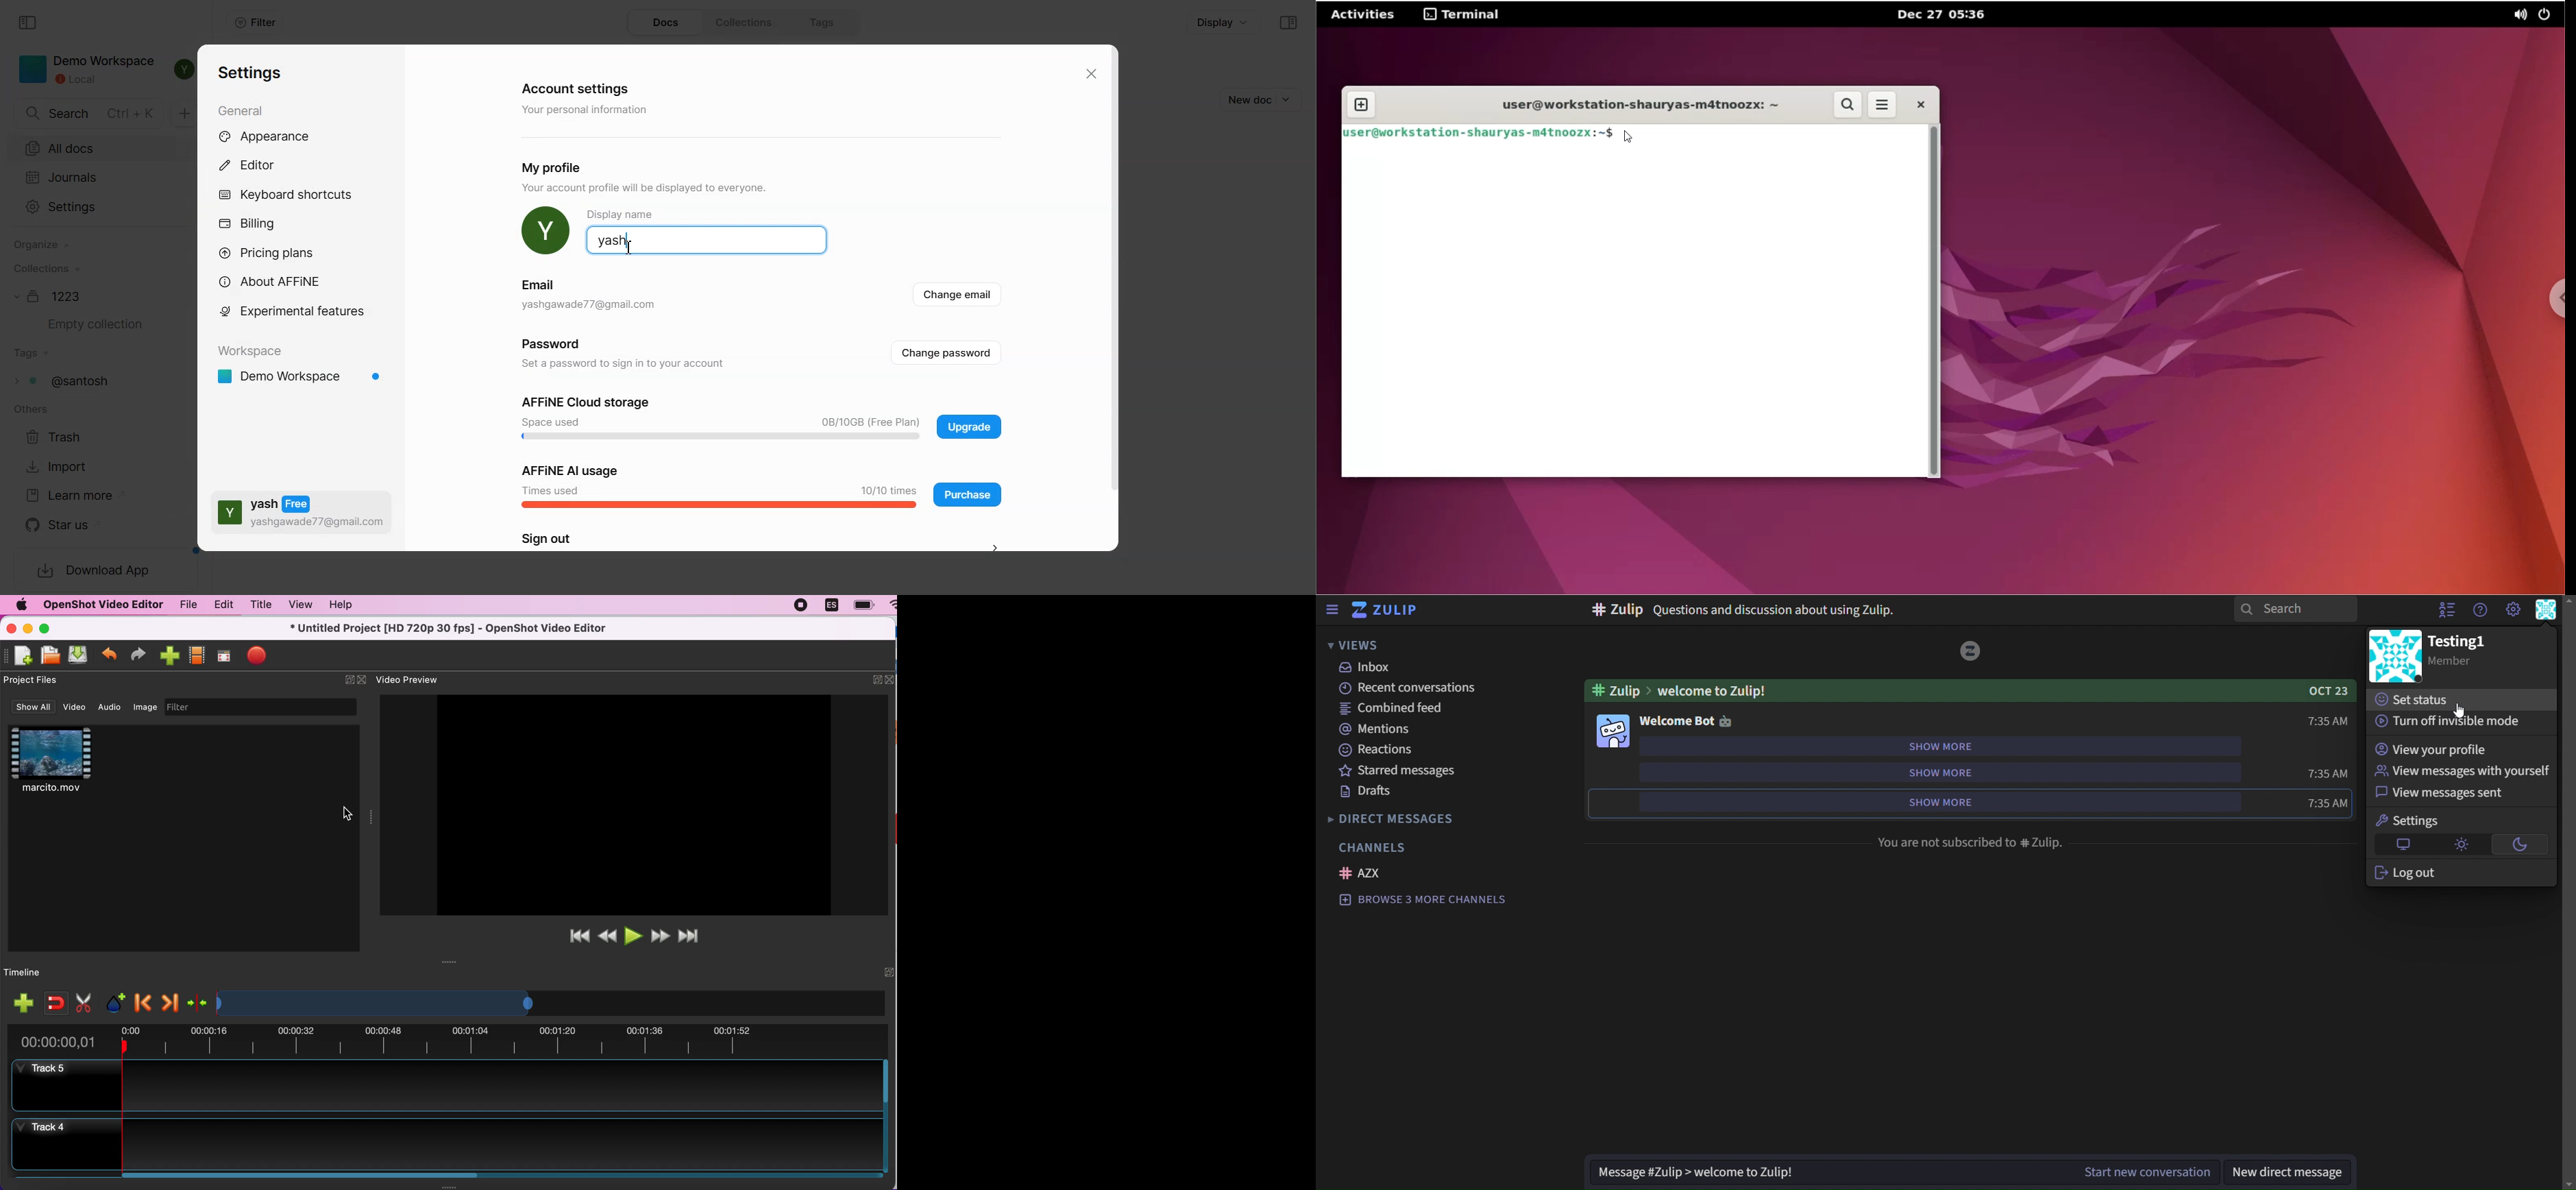 This screenshot has height=1204, width=2576. I want to click on video preview, so click(421, 679).